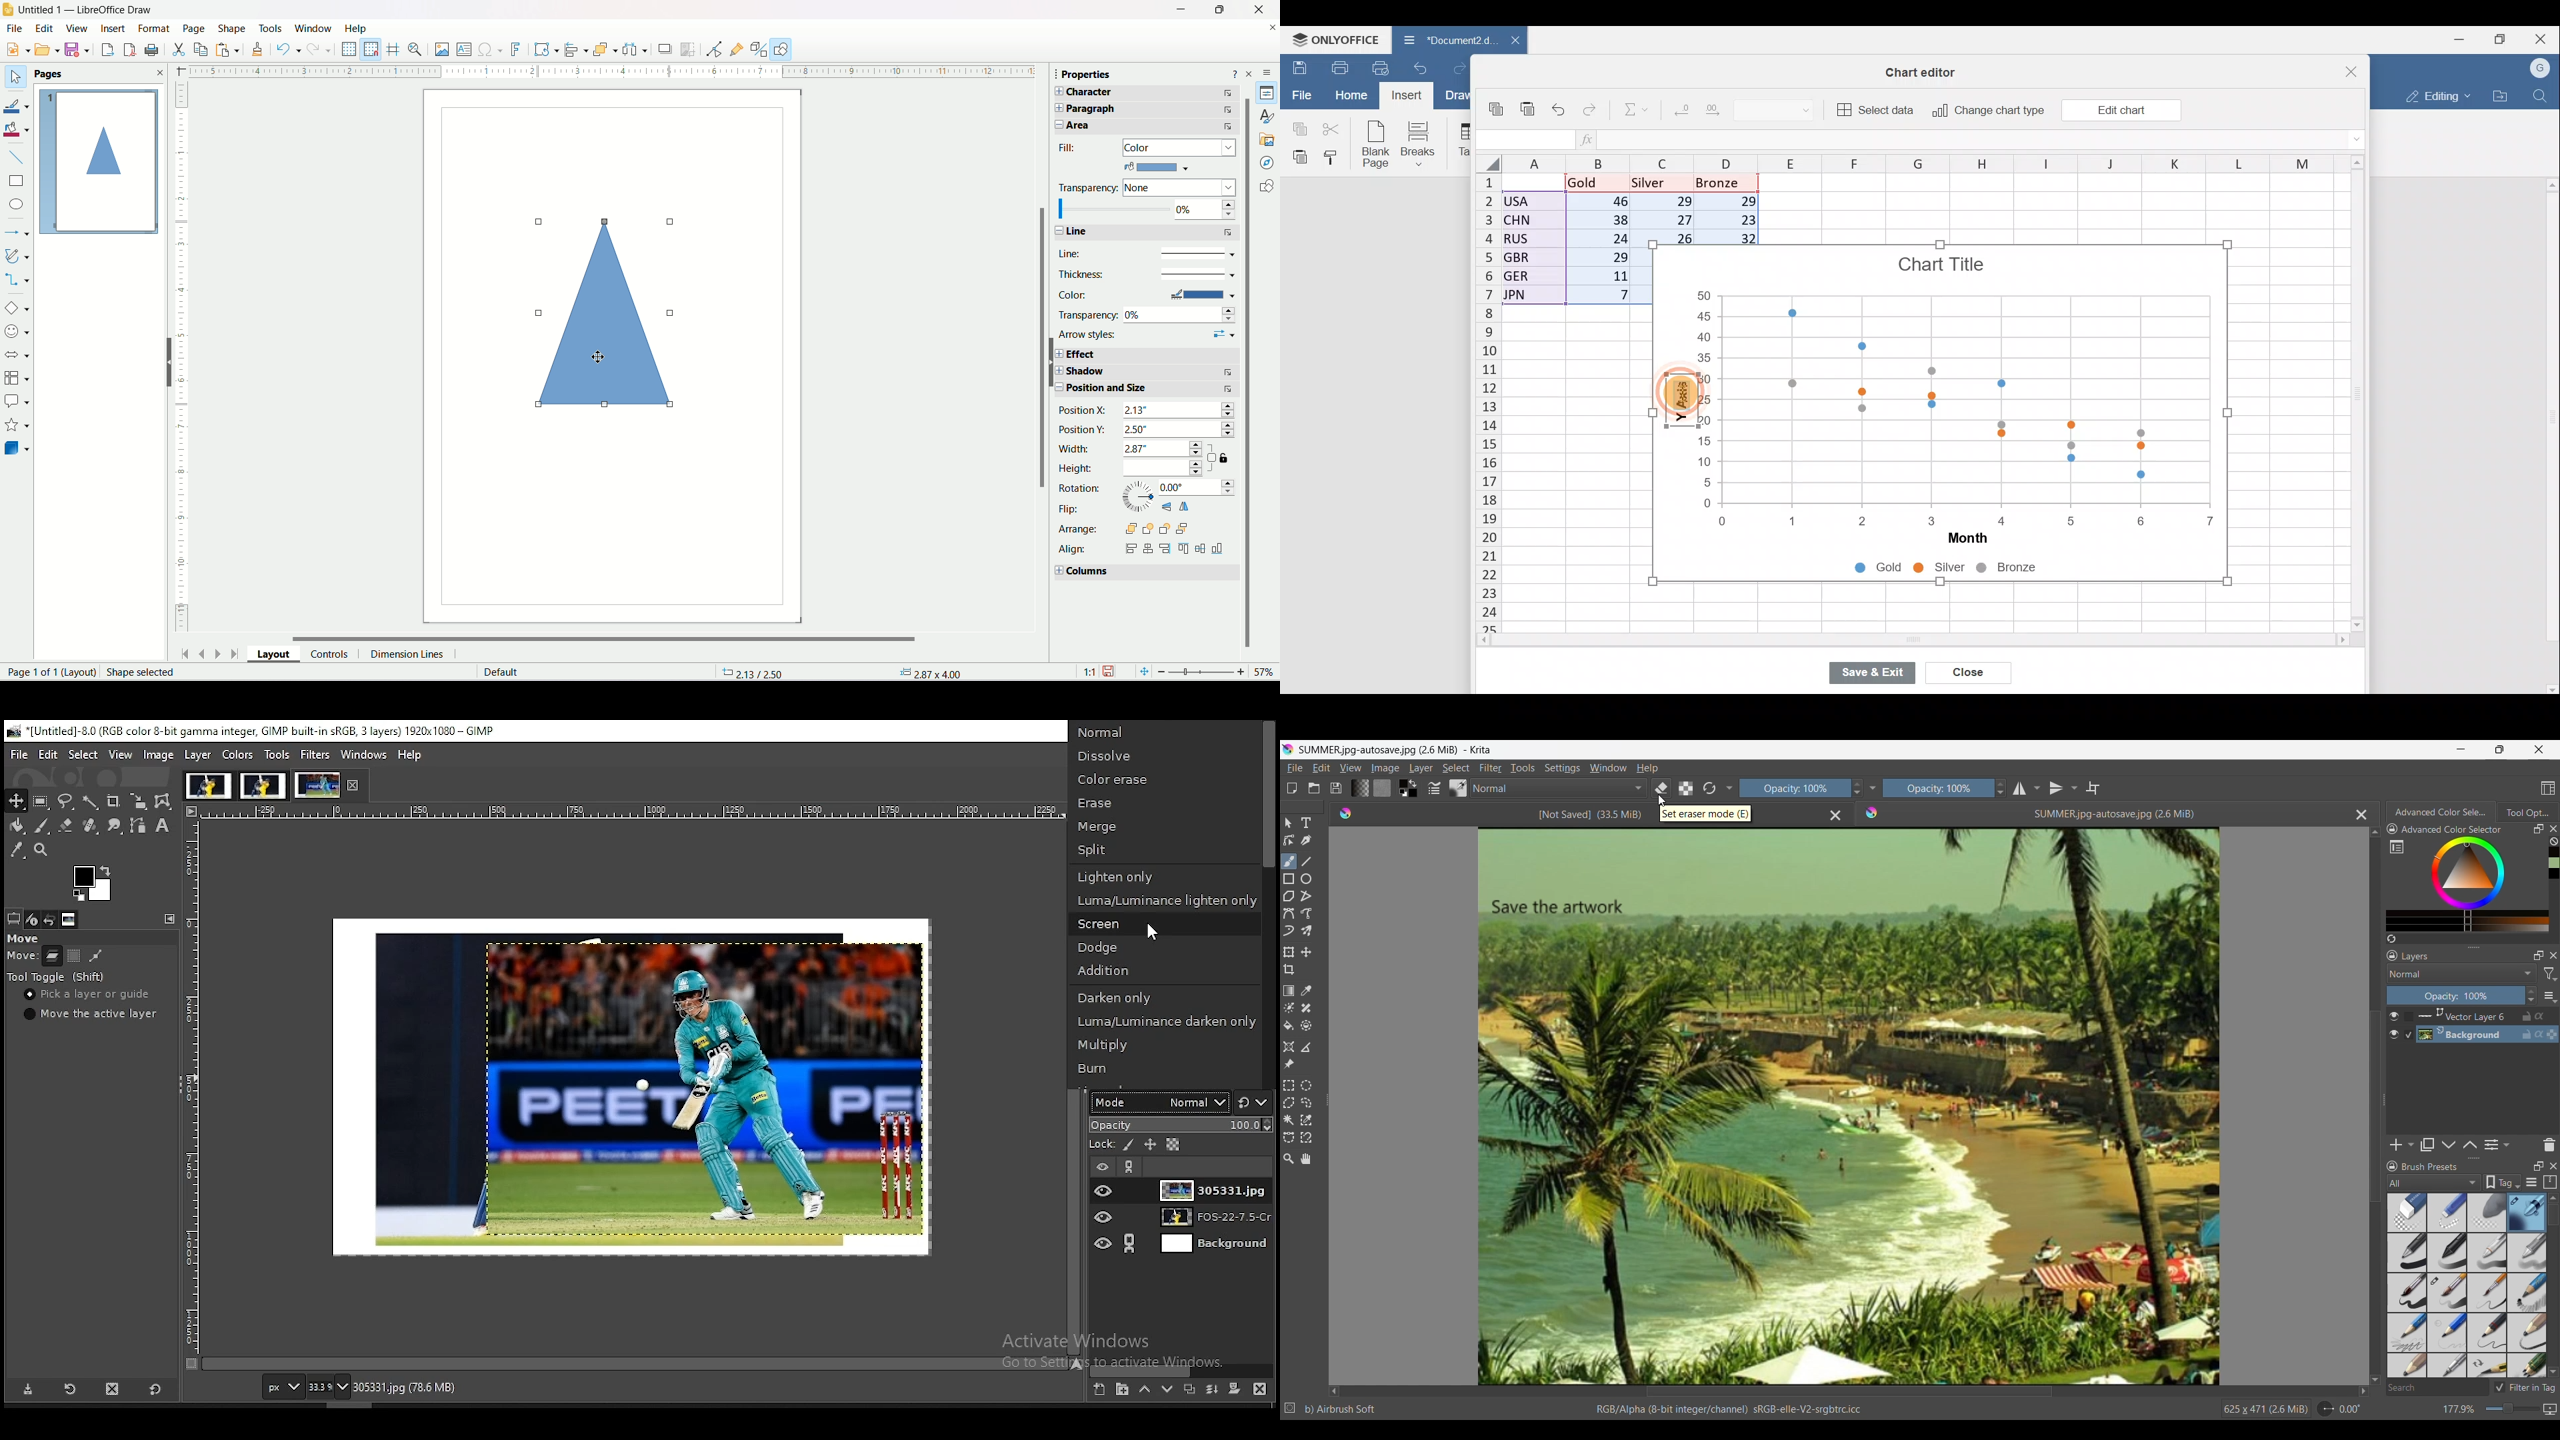 The height and width of the screenshot is (1456, 2576). What do you see at coordinates (2541, 96) in the screenshot?
I see `Find` at bounding box center [2541, 96].